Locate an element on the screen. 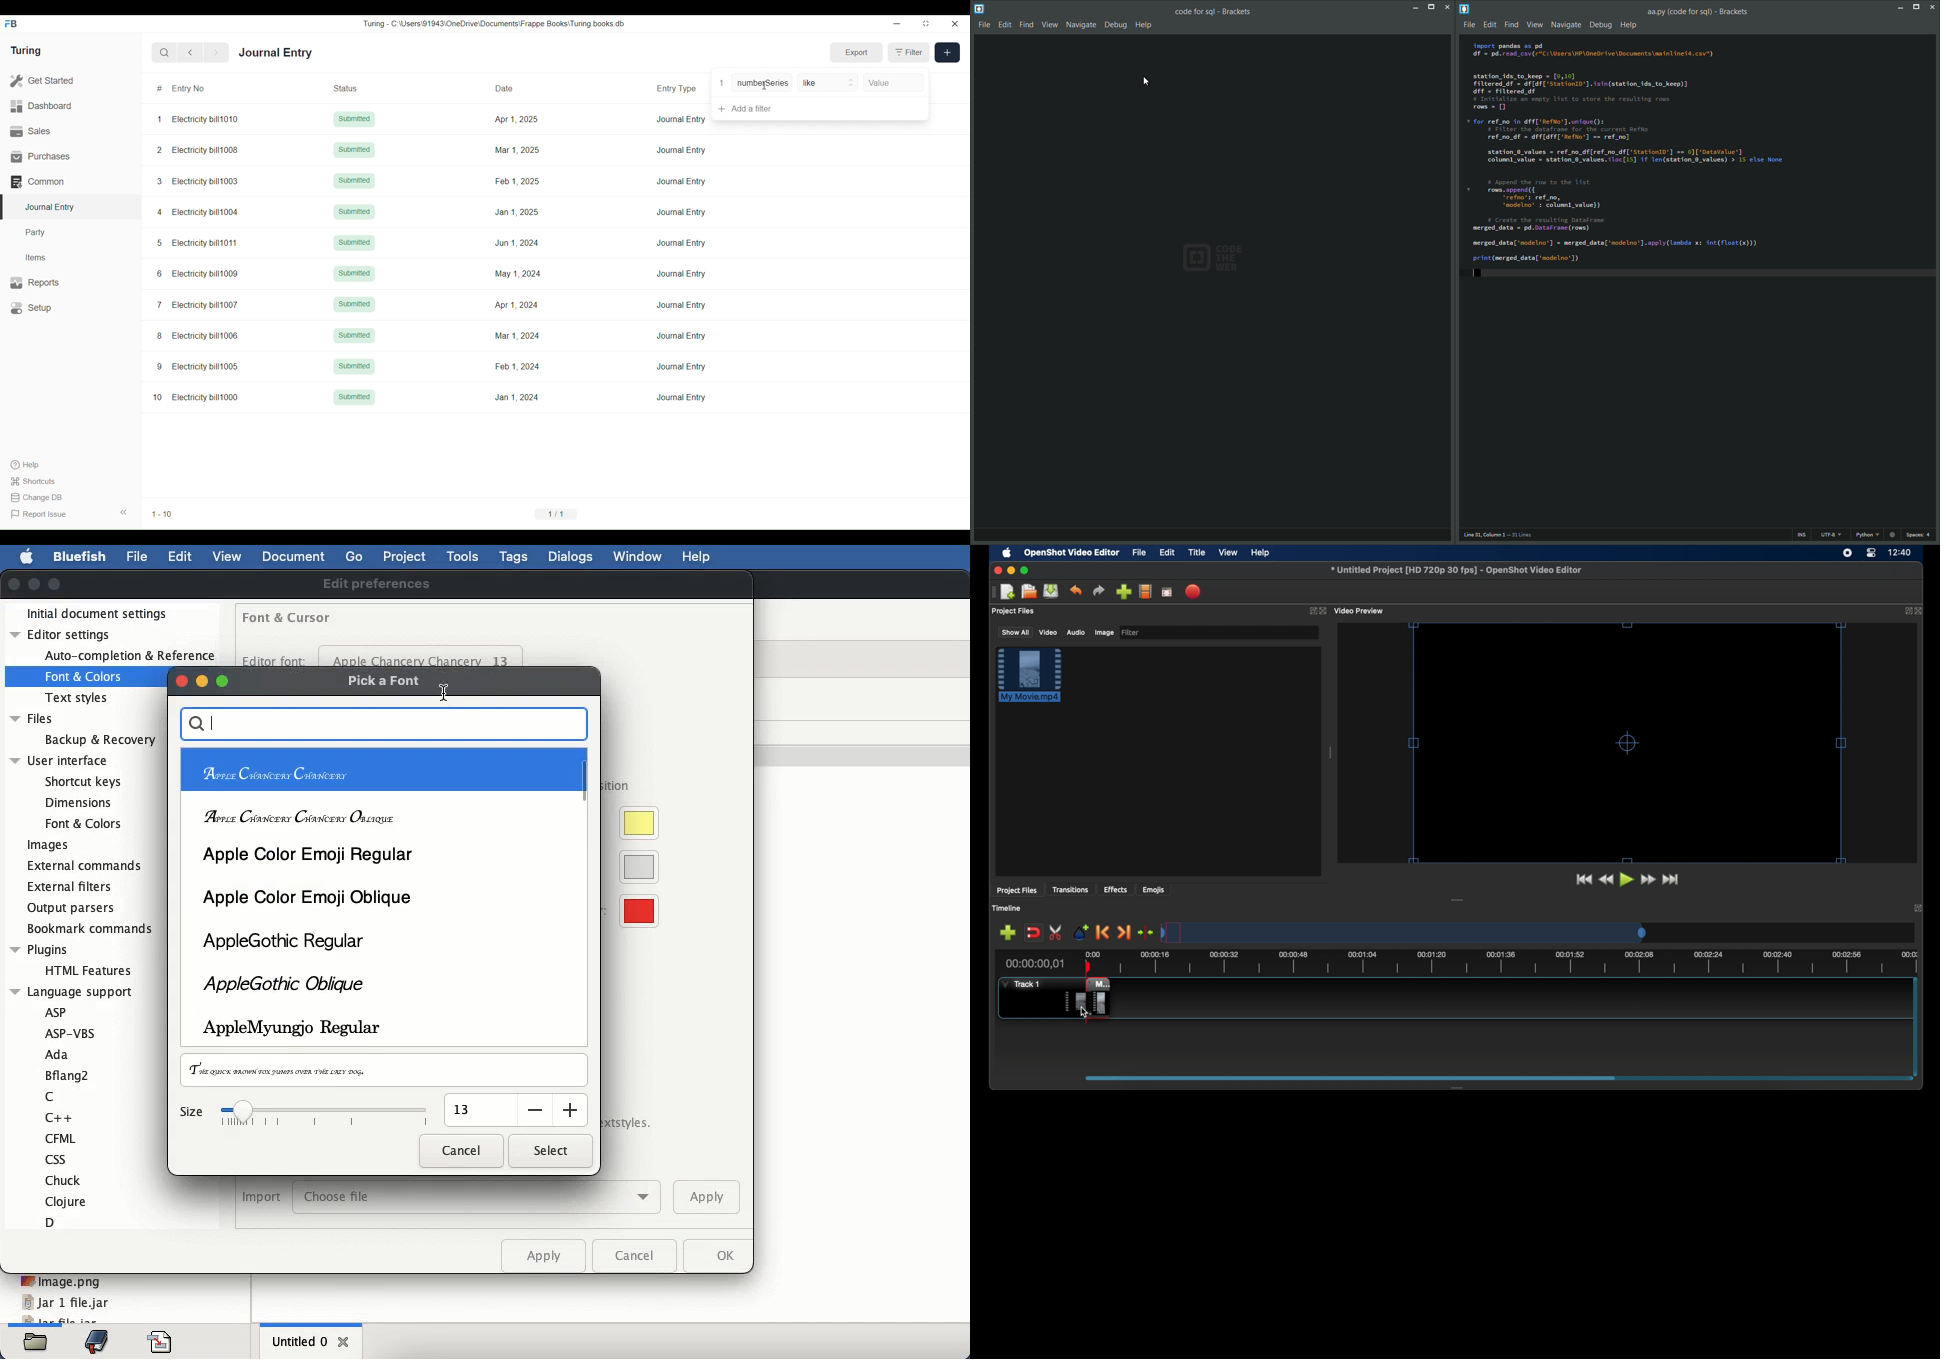  Search is located at coordinates (164, 53).